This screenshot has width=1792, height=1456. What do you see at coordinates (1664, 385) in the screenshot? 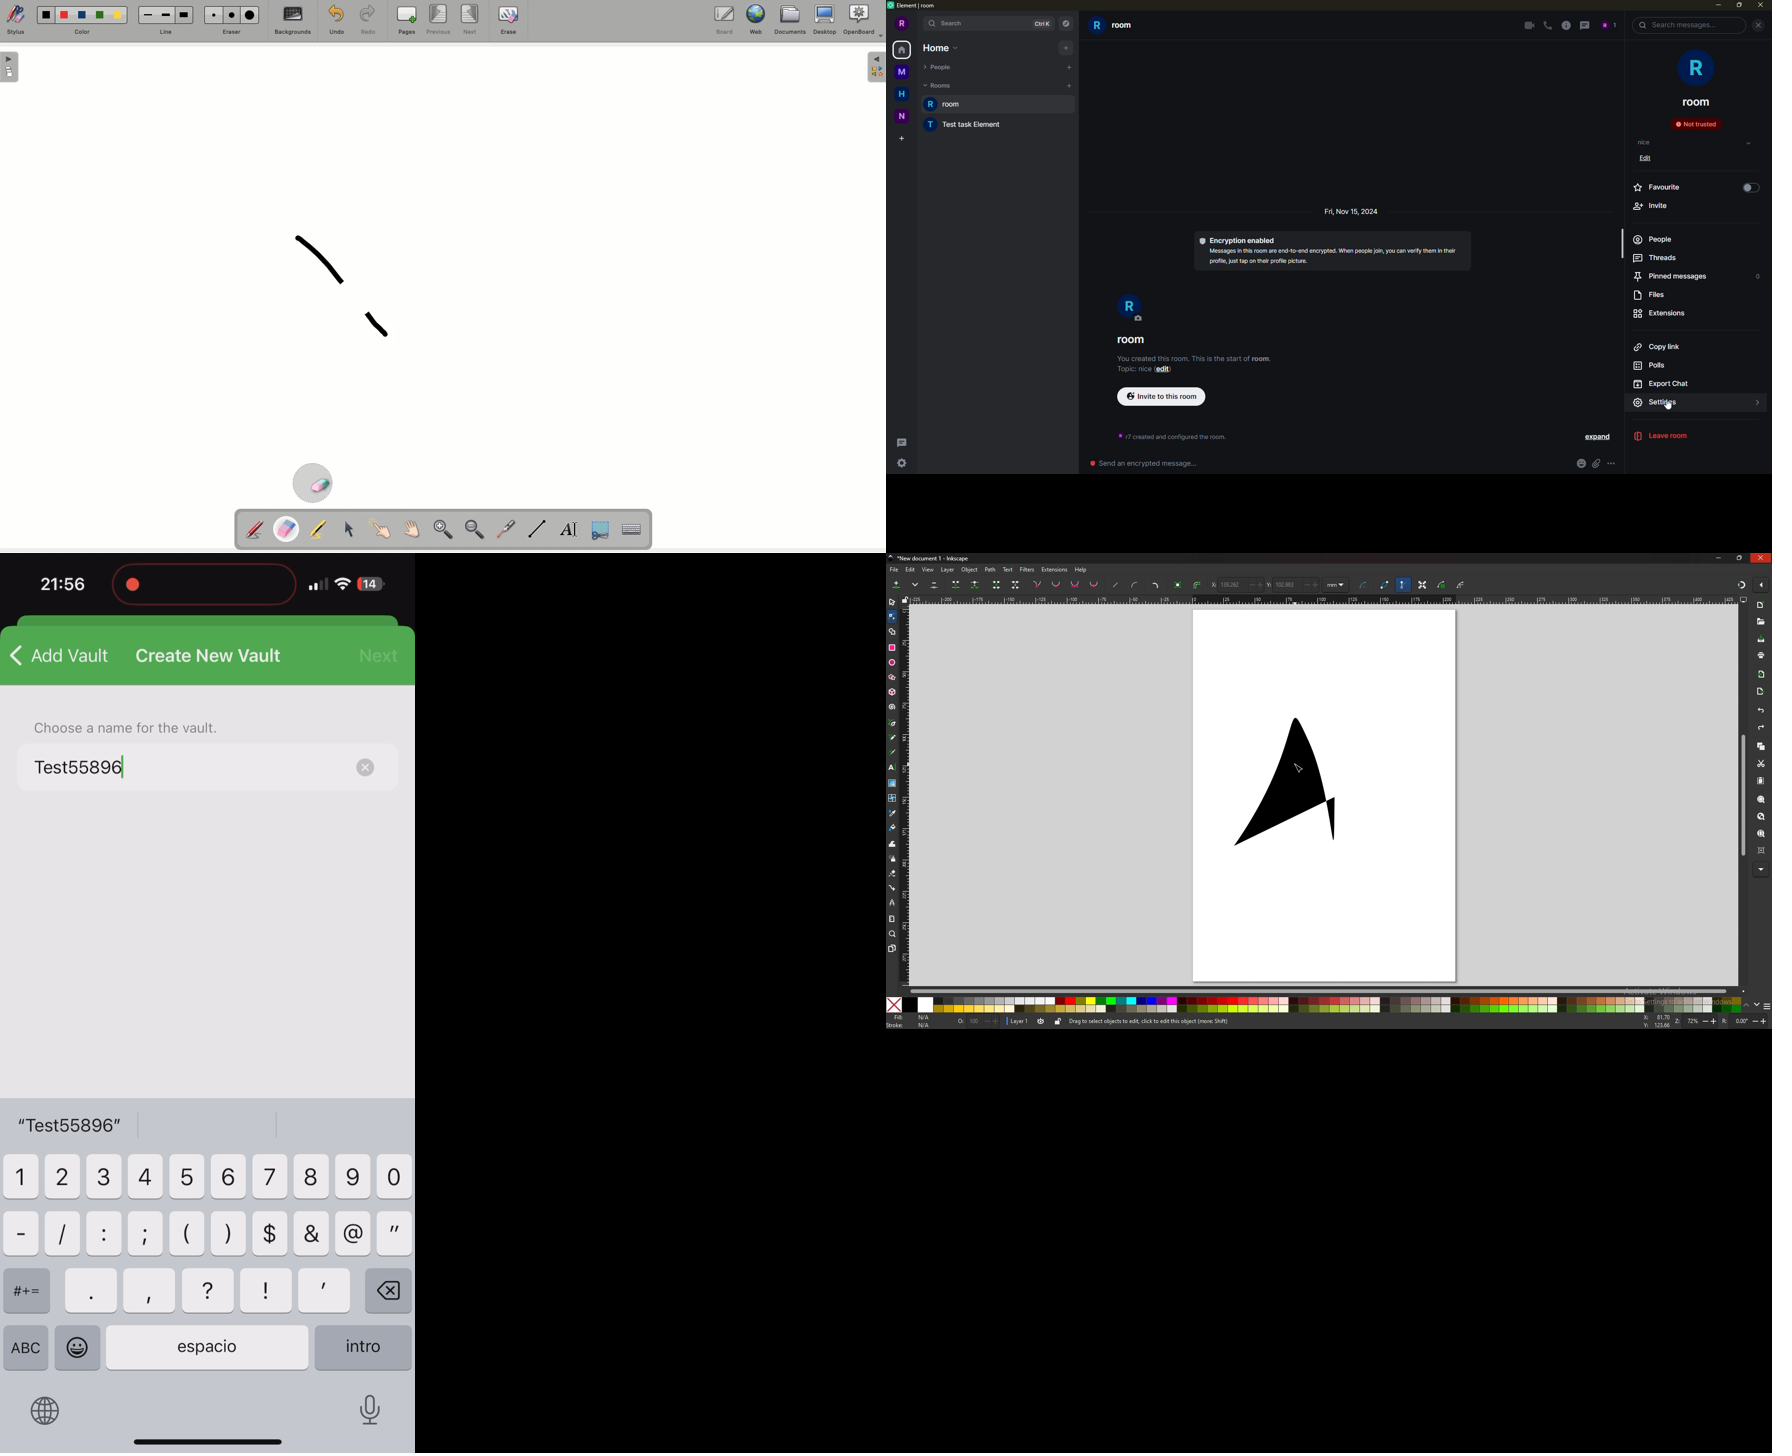
I see `export chat` at bounding box center [1664, 385].